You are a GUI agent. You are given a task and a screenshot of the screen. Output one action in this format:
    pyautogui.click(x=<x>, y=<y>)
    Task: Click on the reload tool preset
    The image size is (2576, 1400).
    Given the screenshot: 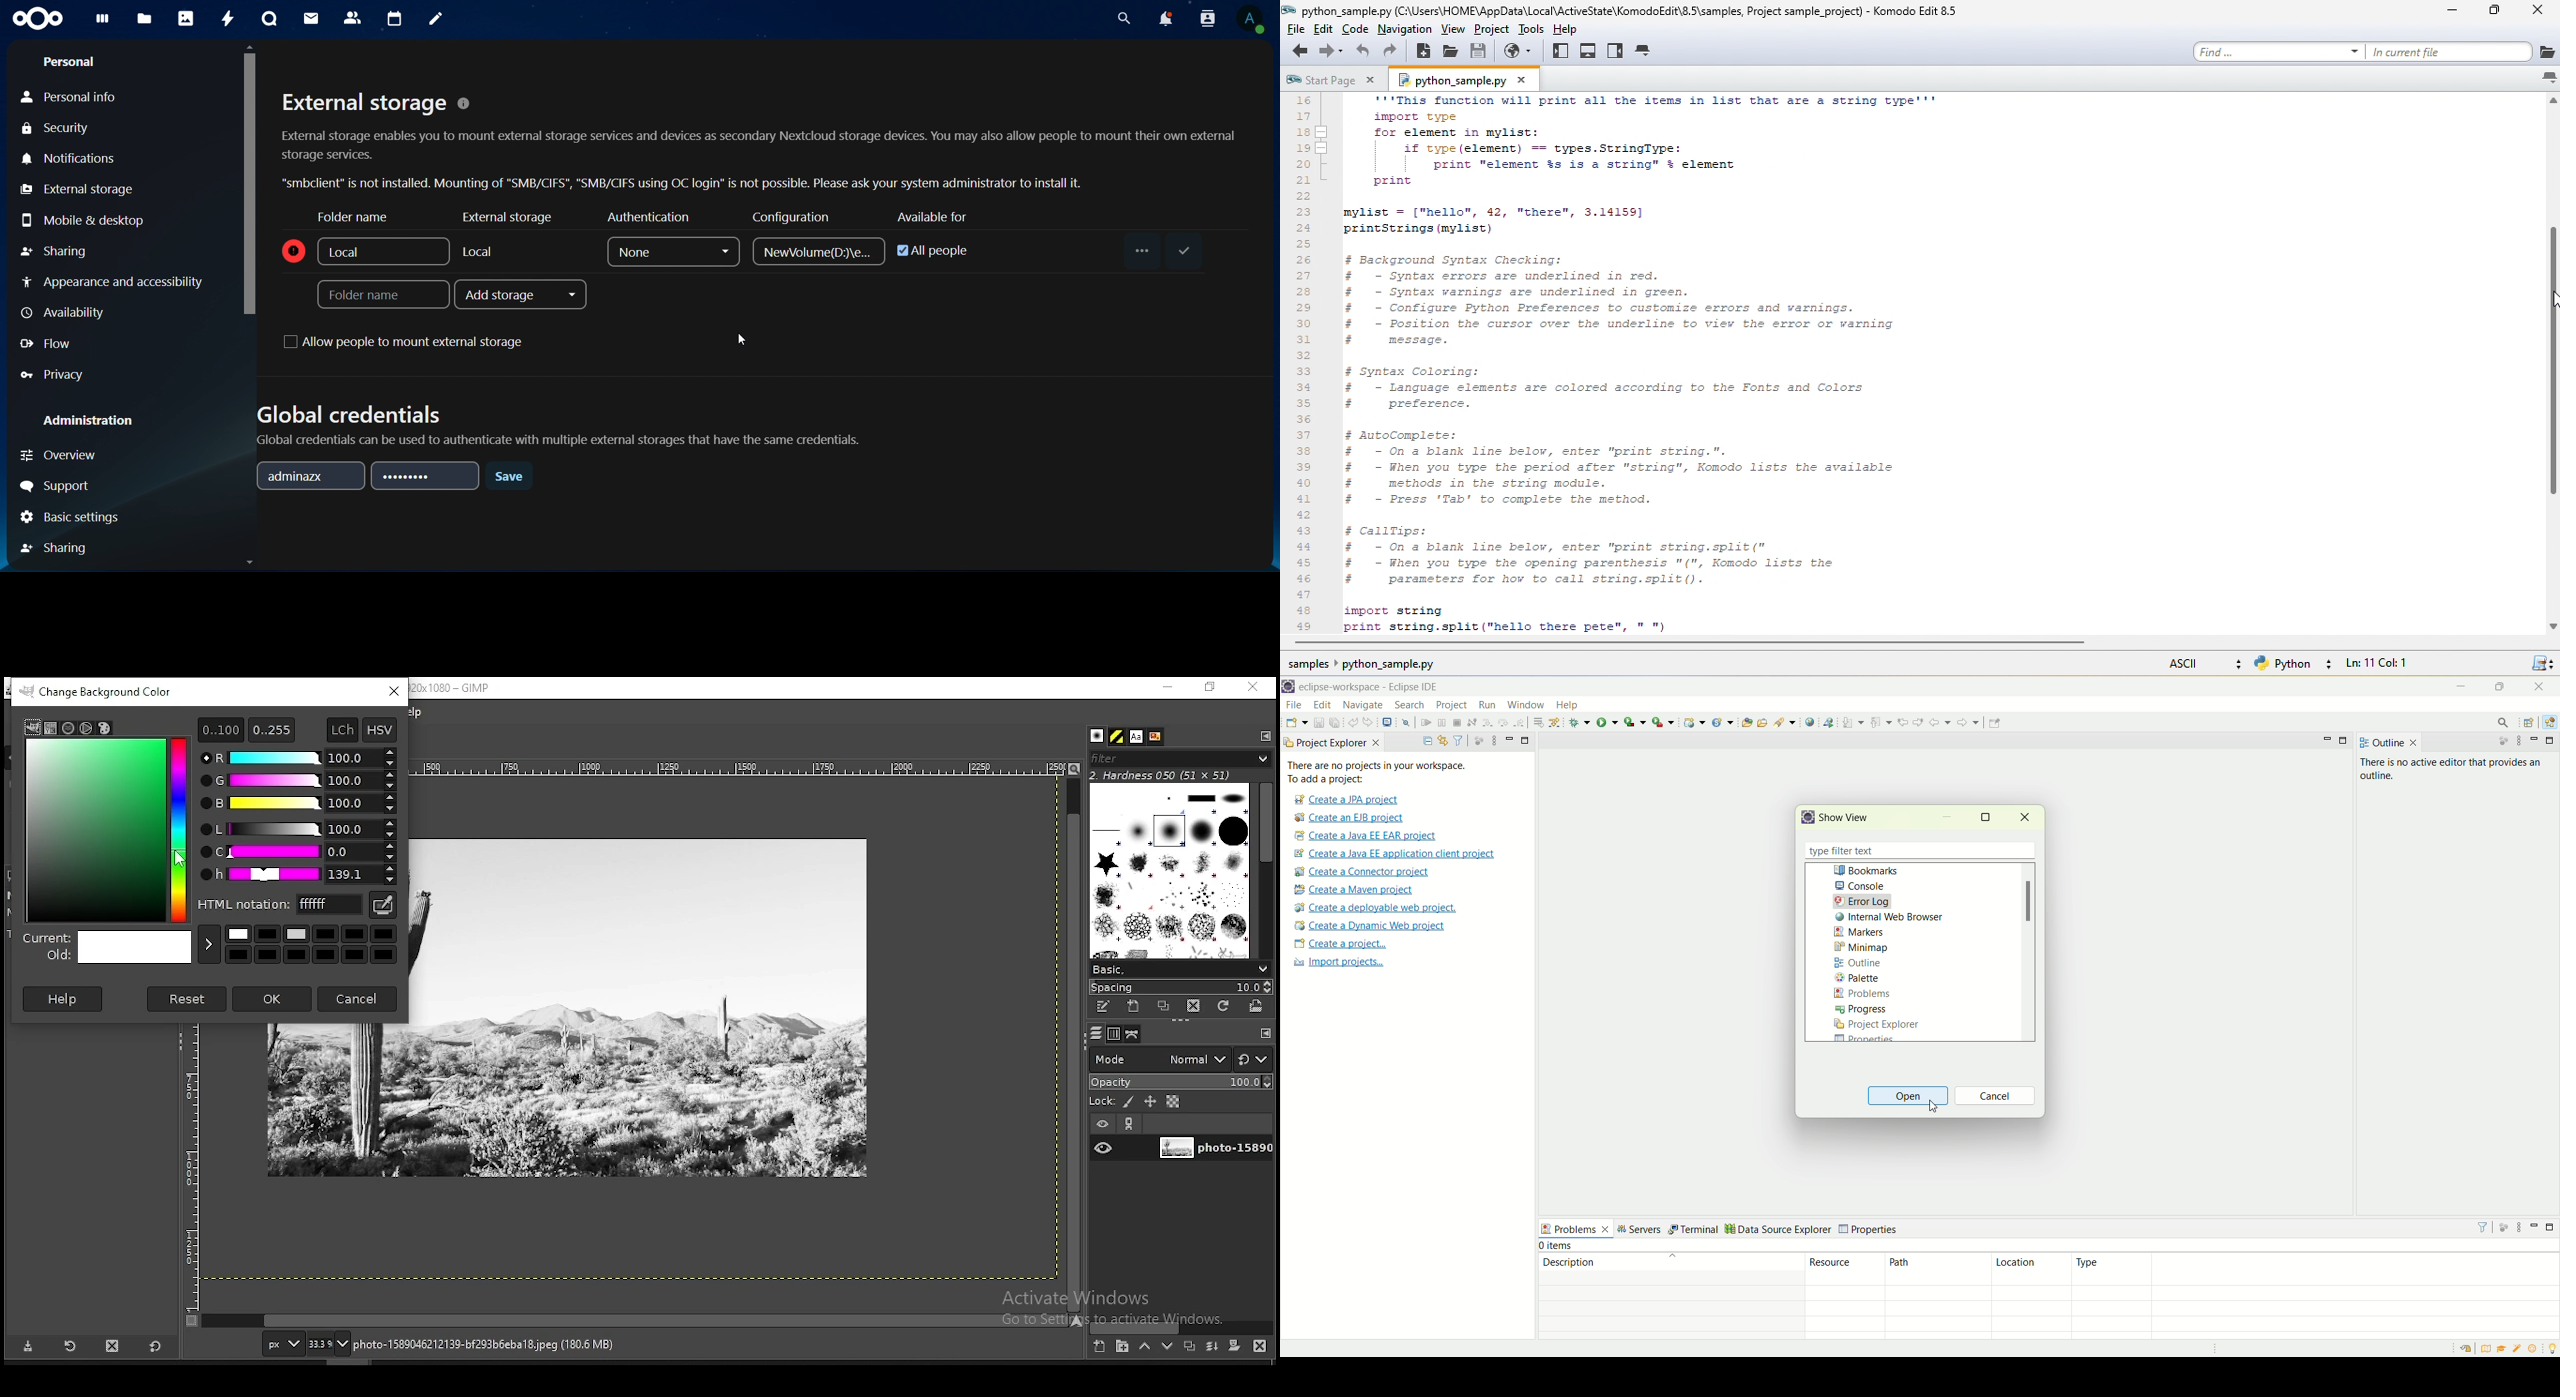 What is the action you would take?
    pyautogui.click(x=72, y=1345)
    